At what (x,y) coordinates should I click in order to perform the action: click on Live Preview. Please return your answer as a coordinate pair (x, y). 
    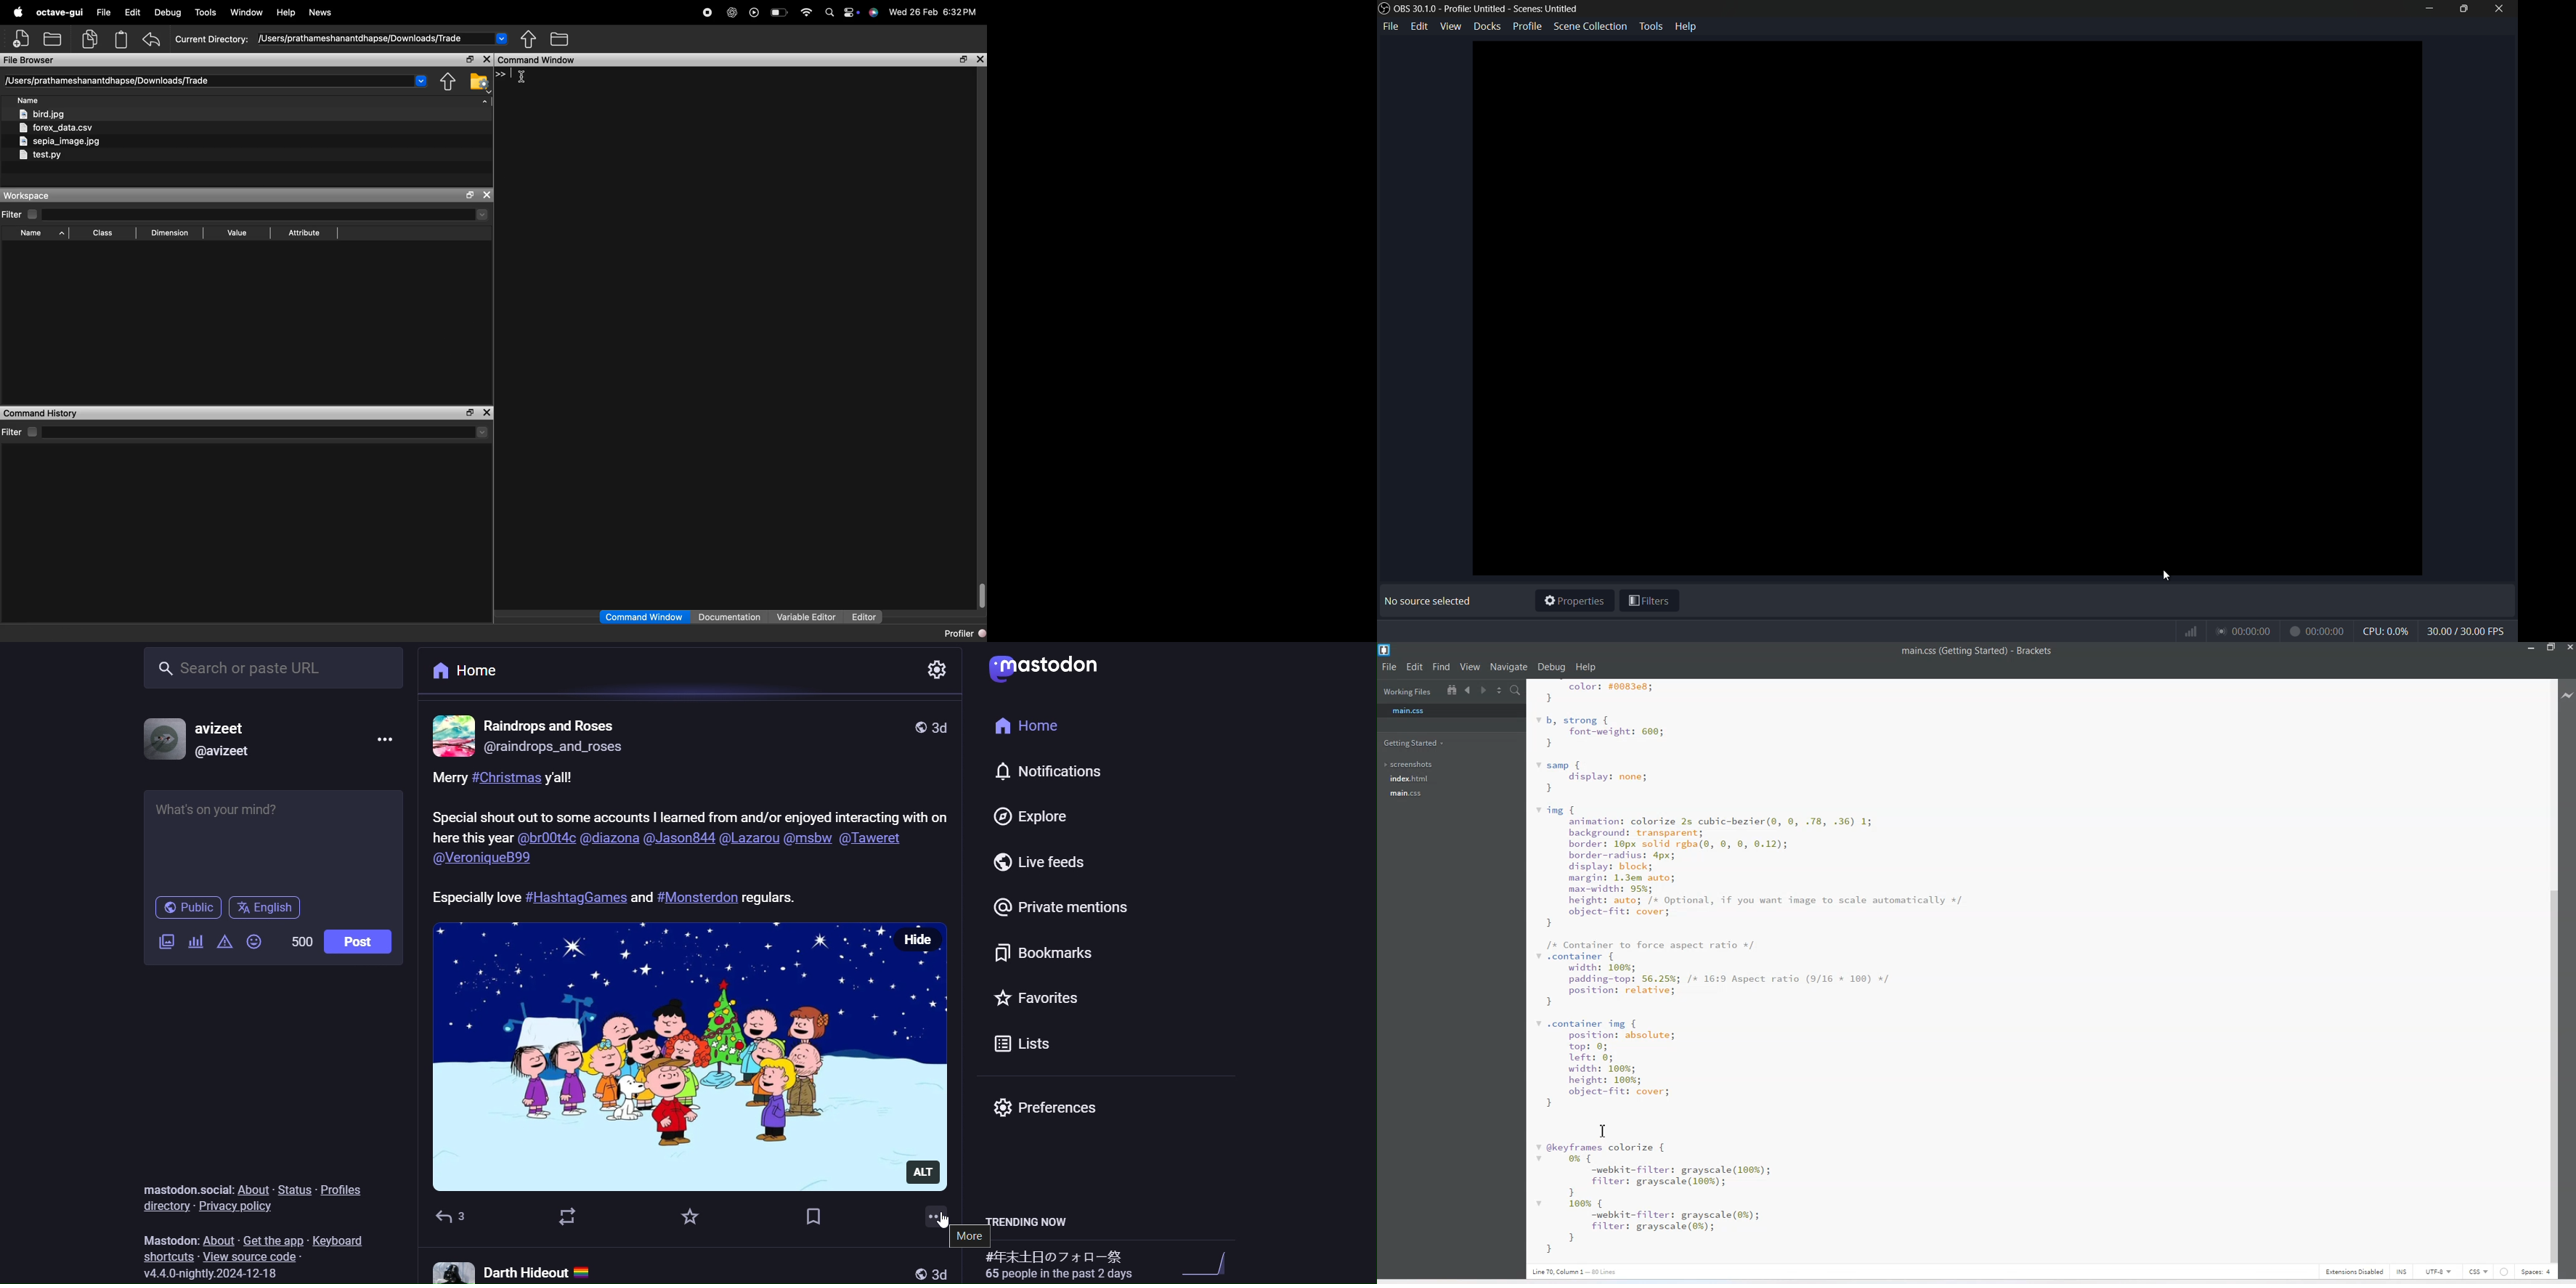
    Looking at the image, I should click on (2568, 694).